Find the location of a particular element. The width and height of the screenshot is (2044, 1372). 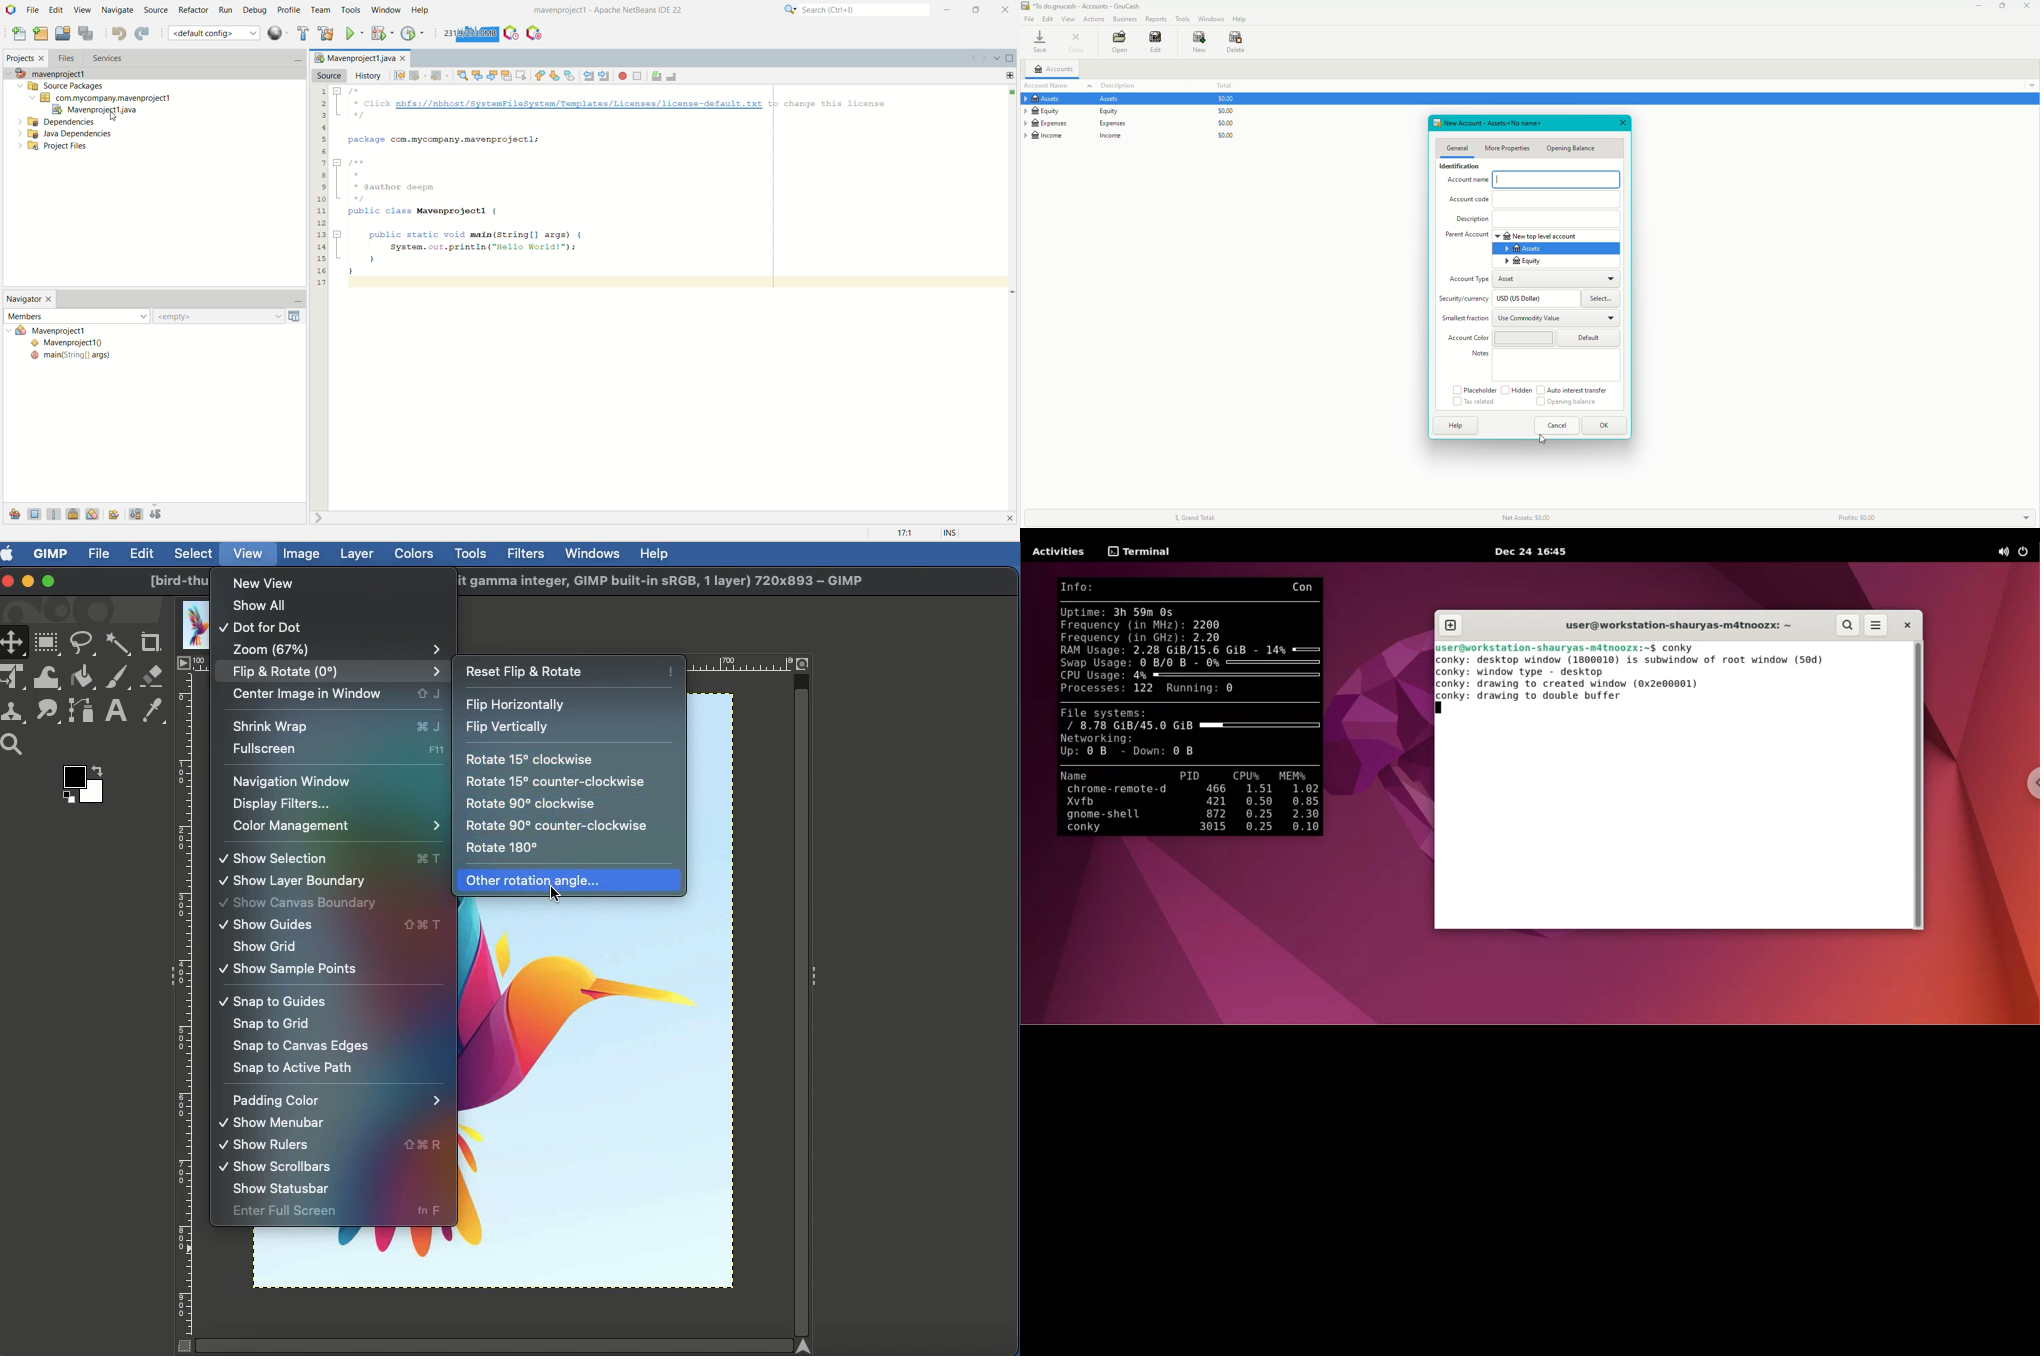

Zoom image when window size changes is located at coordinates (804, 662).